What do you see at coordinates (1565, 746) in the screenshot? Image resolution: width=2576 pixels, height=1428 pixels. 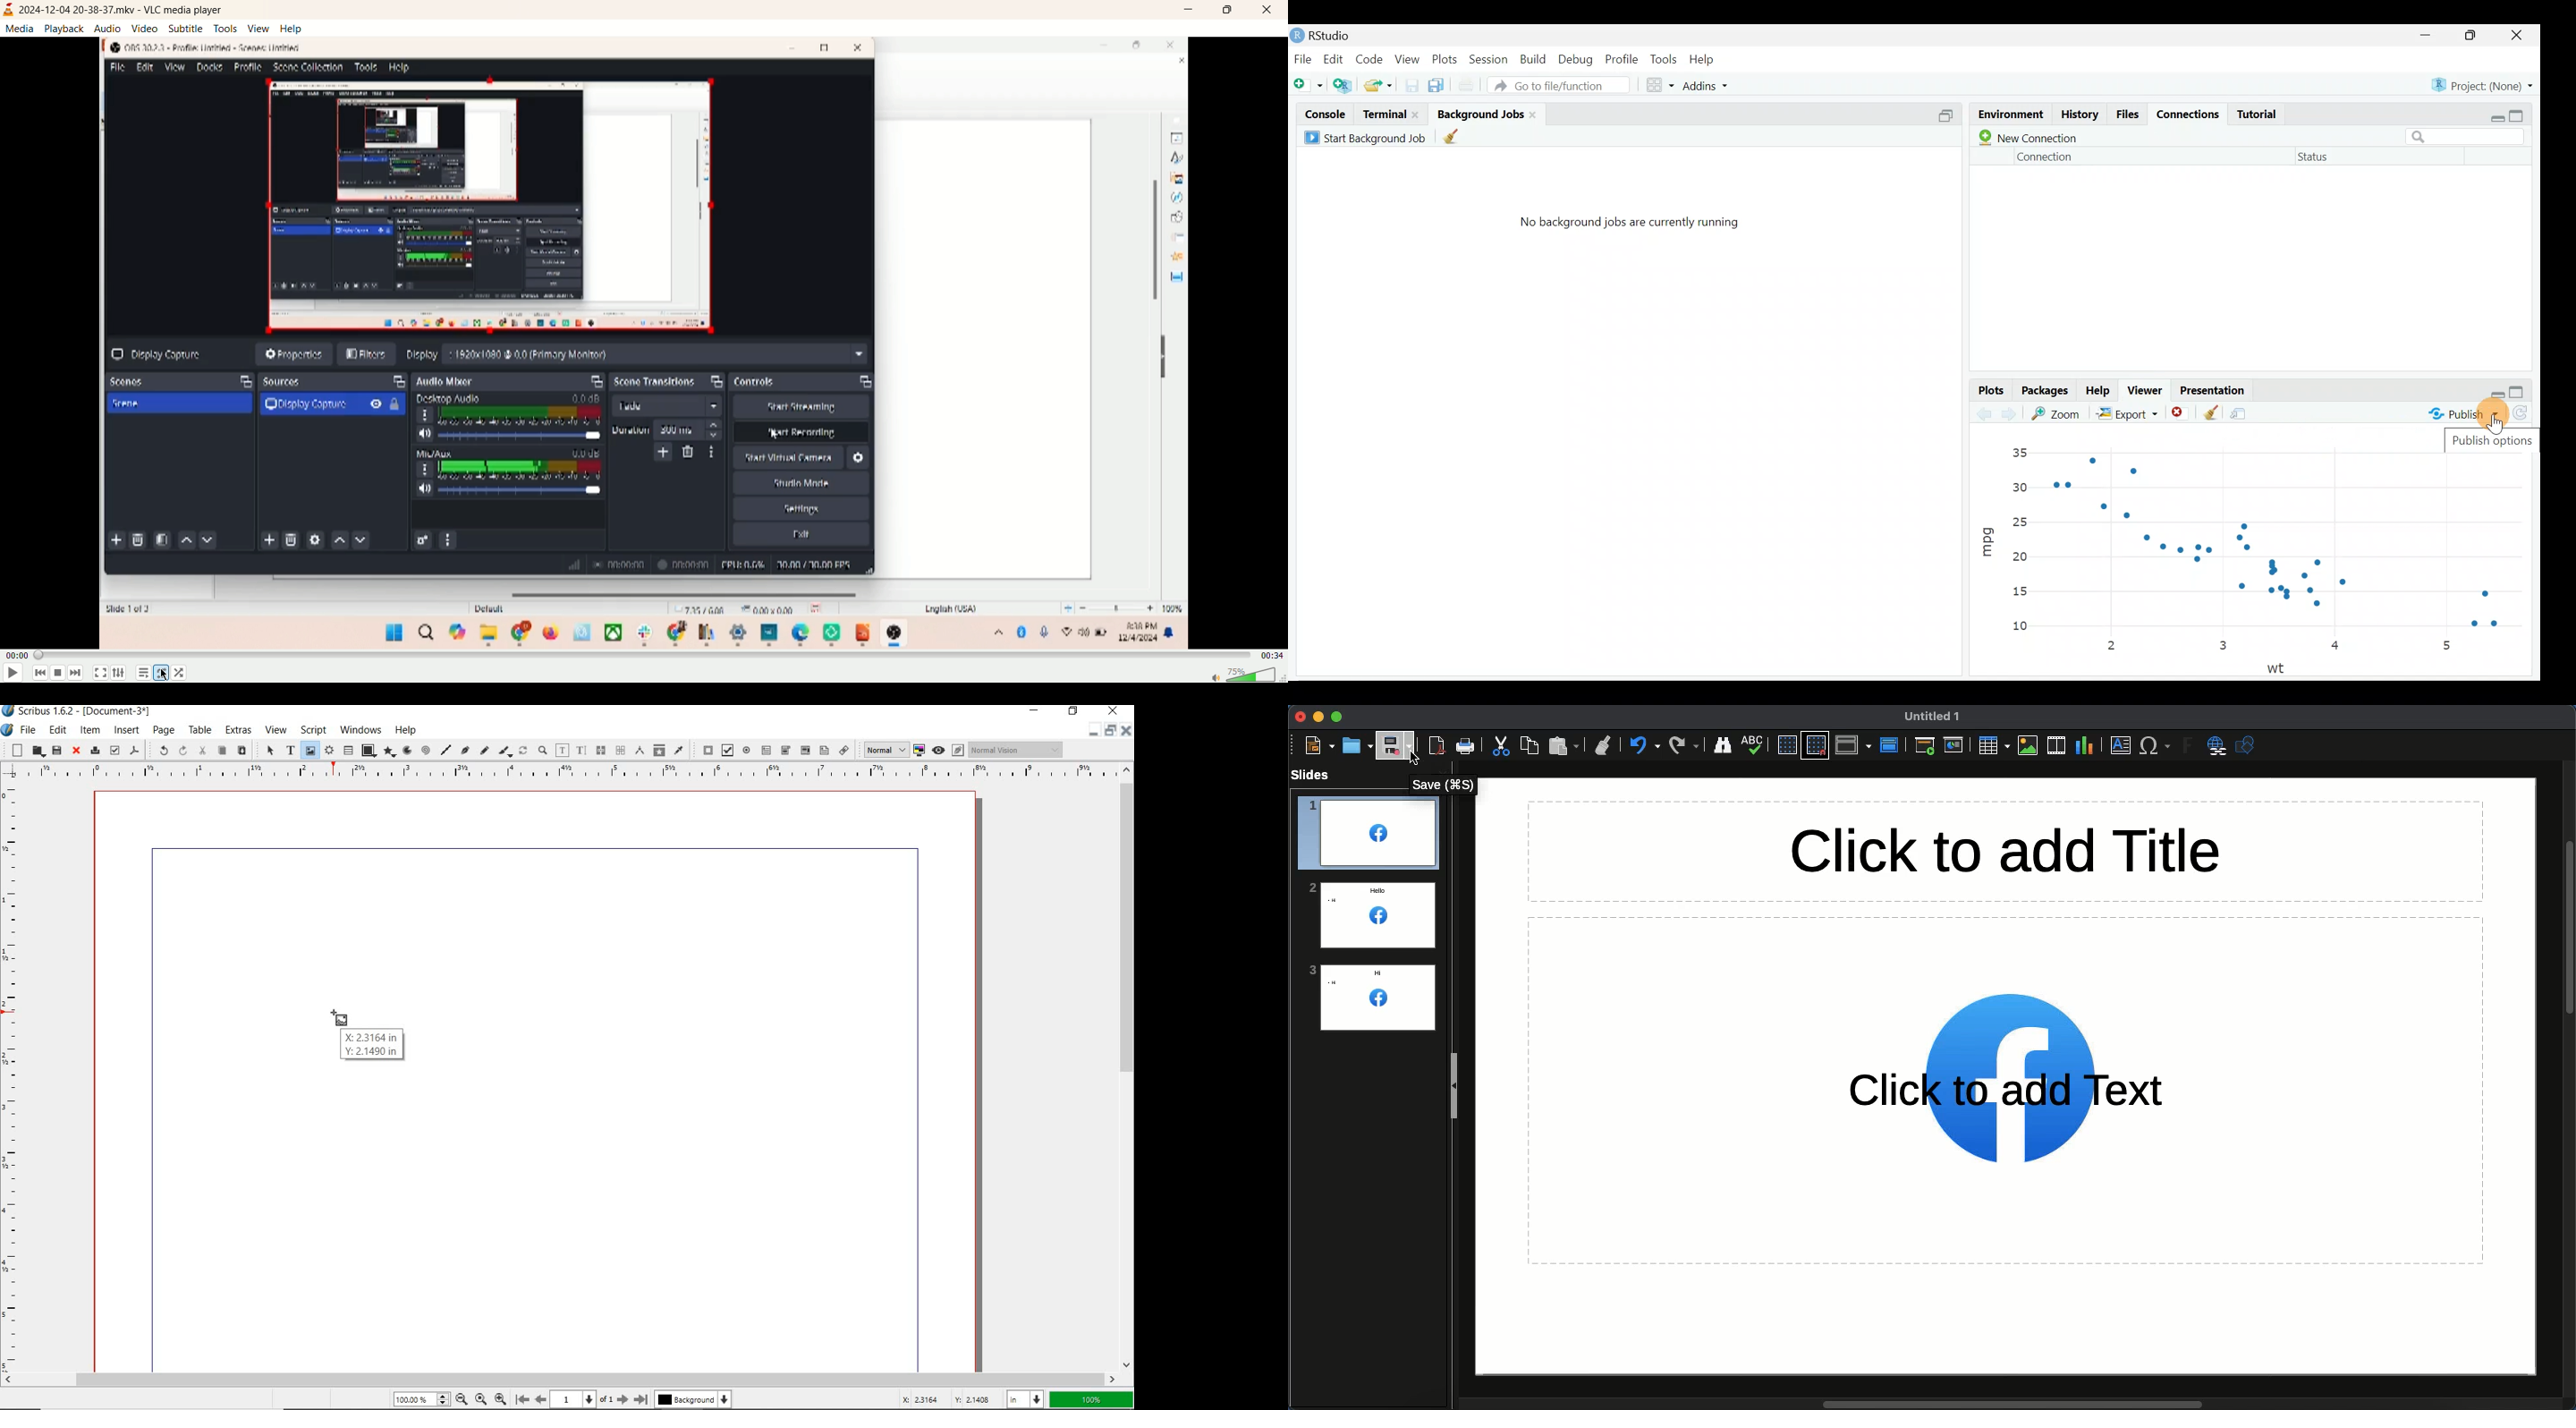 I see `Paste` at bounding box center [1565, 746].